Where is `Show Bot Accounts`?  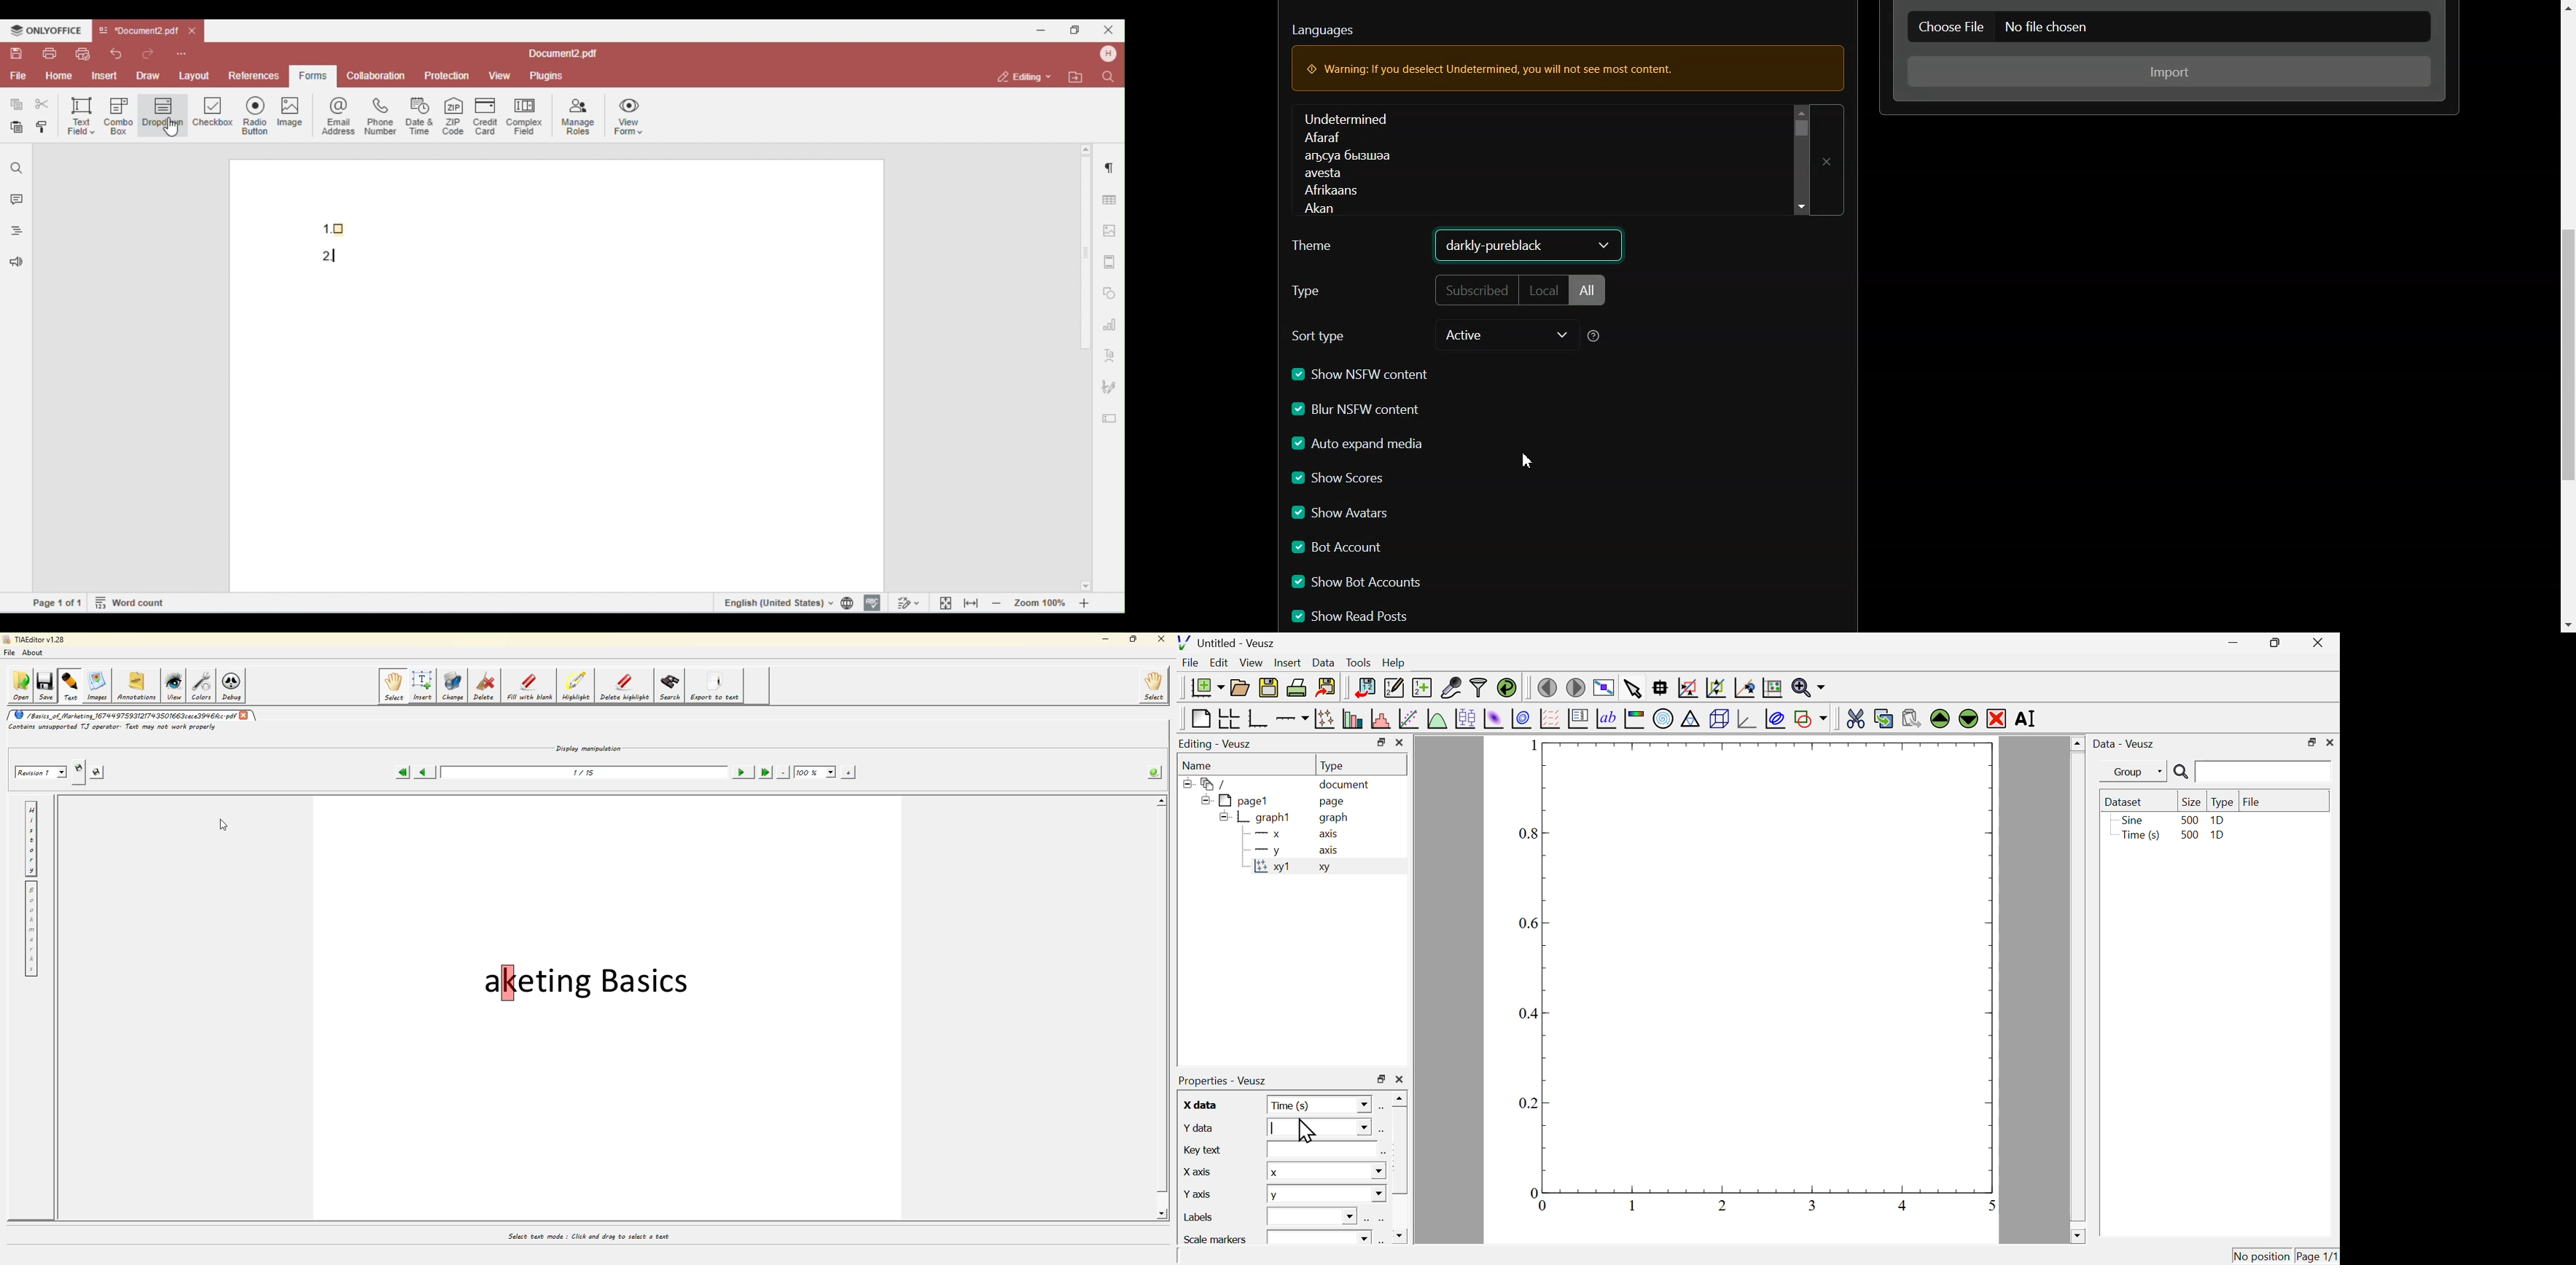
Show Bot Accounts is located at coordinates (1361, 583).